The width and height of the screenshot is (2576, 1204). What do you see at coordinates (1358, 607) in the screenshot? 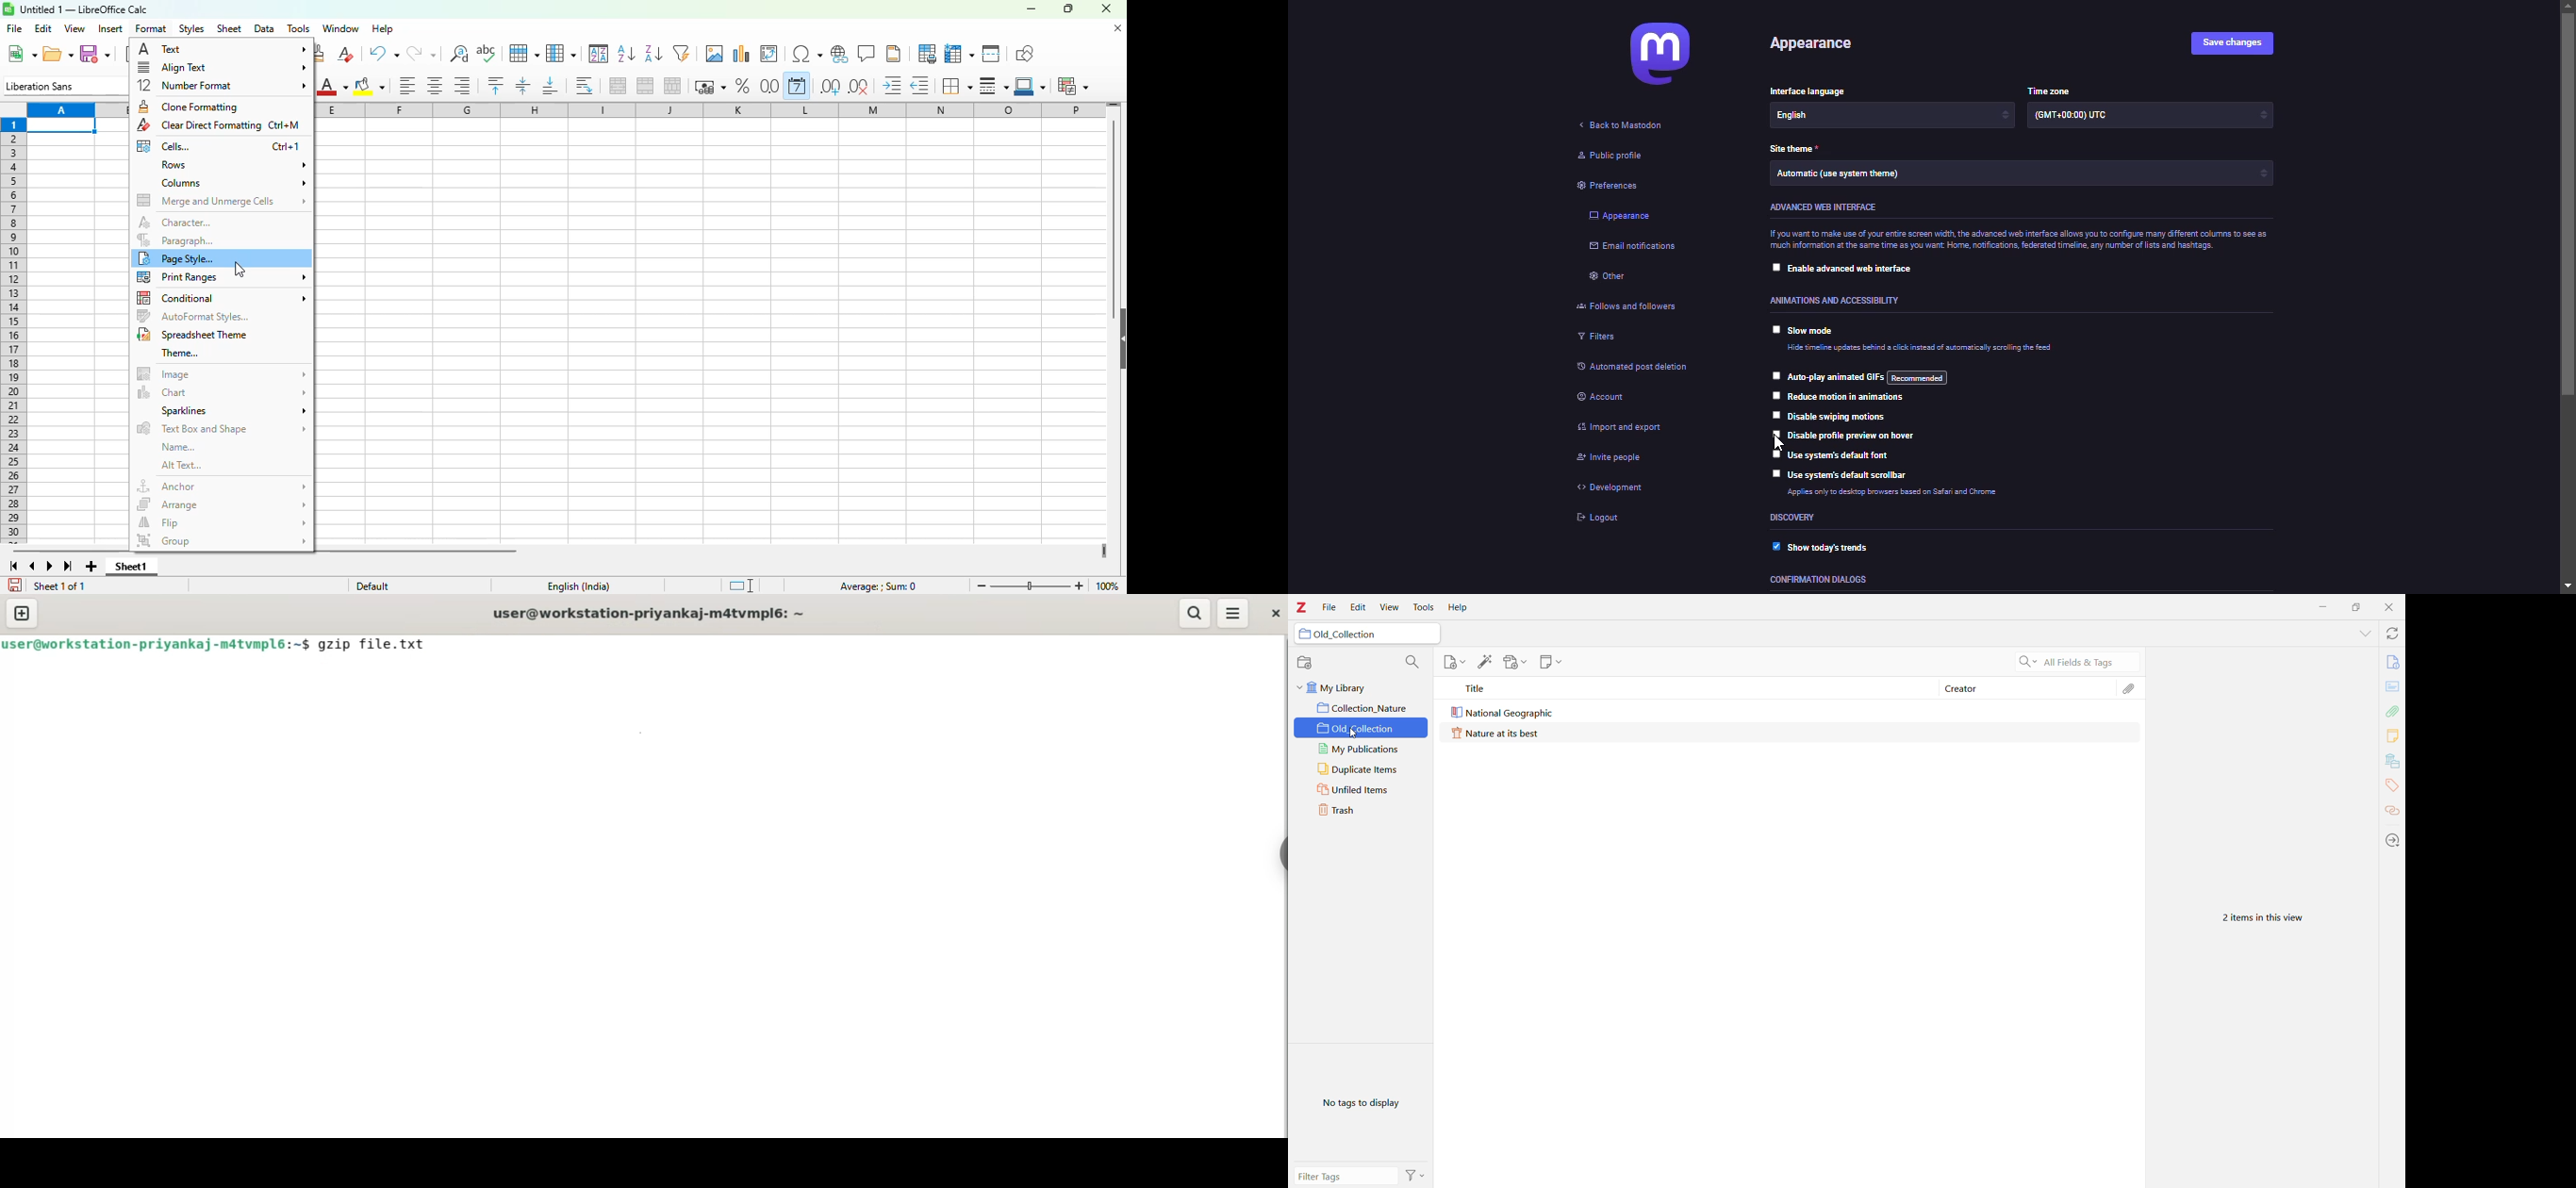
I see `Edit` at bounding box center [1358, 607].